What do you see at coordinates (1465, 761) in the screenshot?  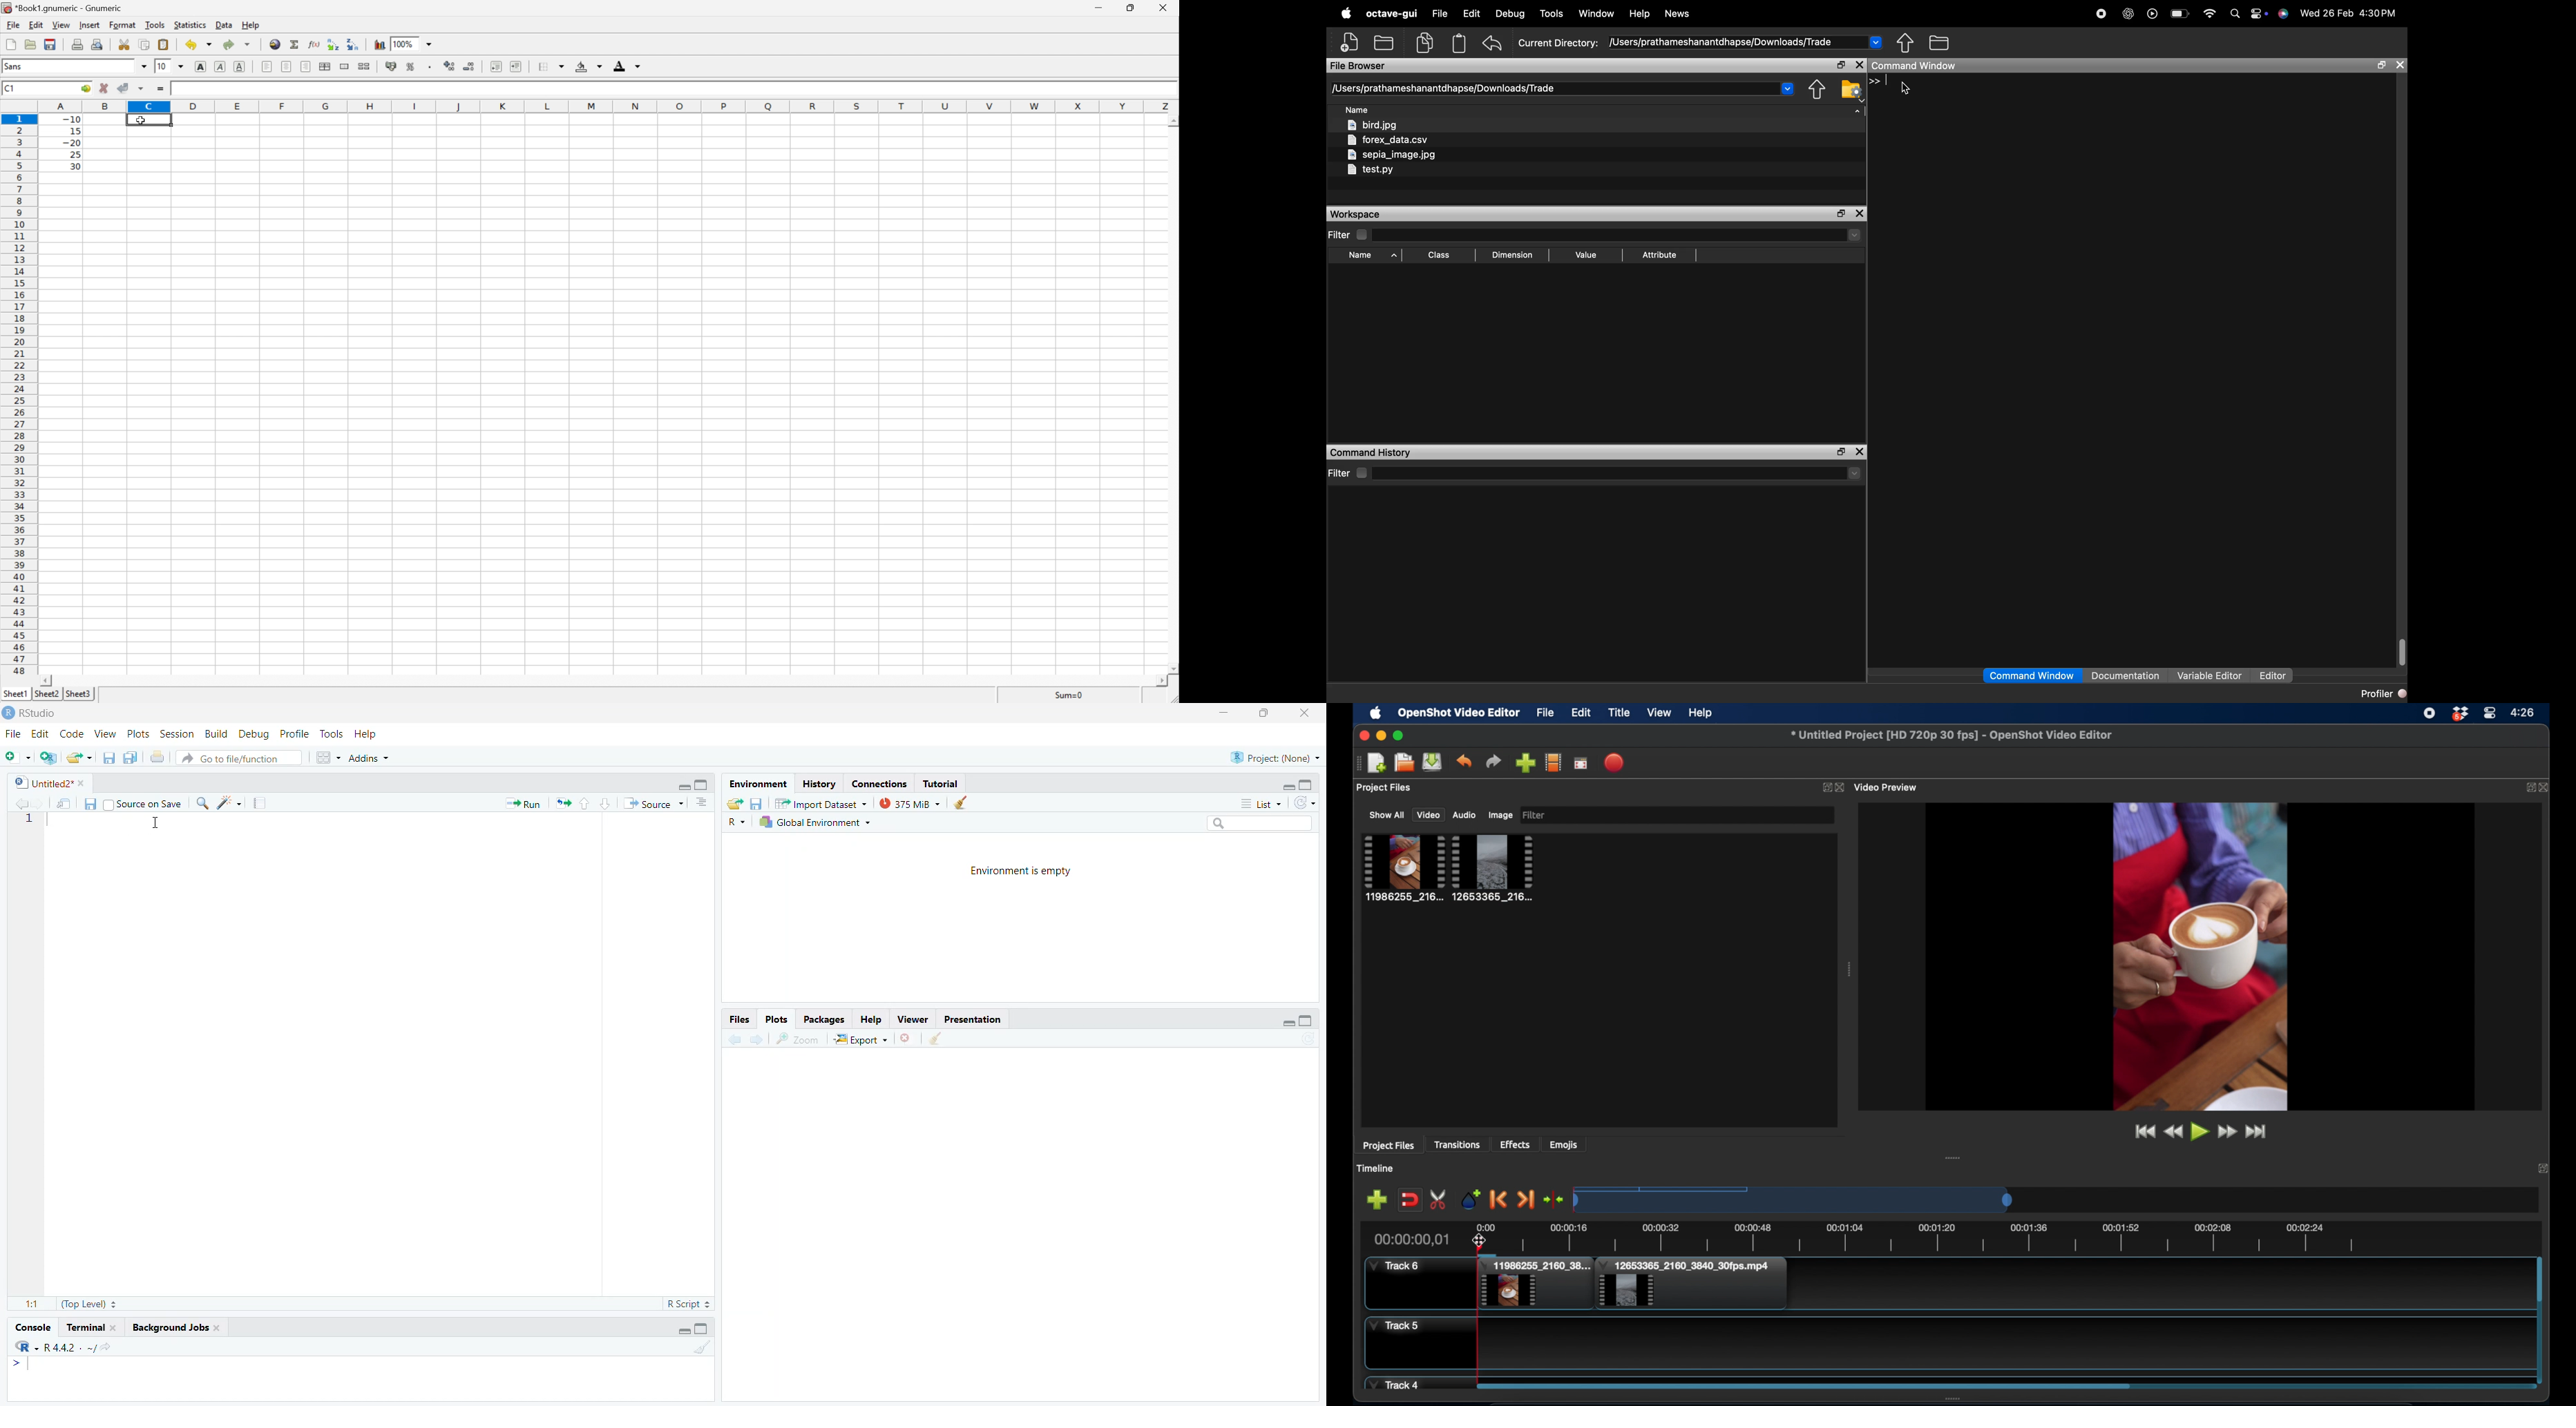 I see `undo` at bounding box center [1465, 761].